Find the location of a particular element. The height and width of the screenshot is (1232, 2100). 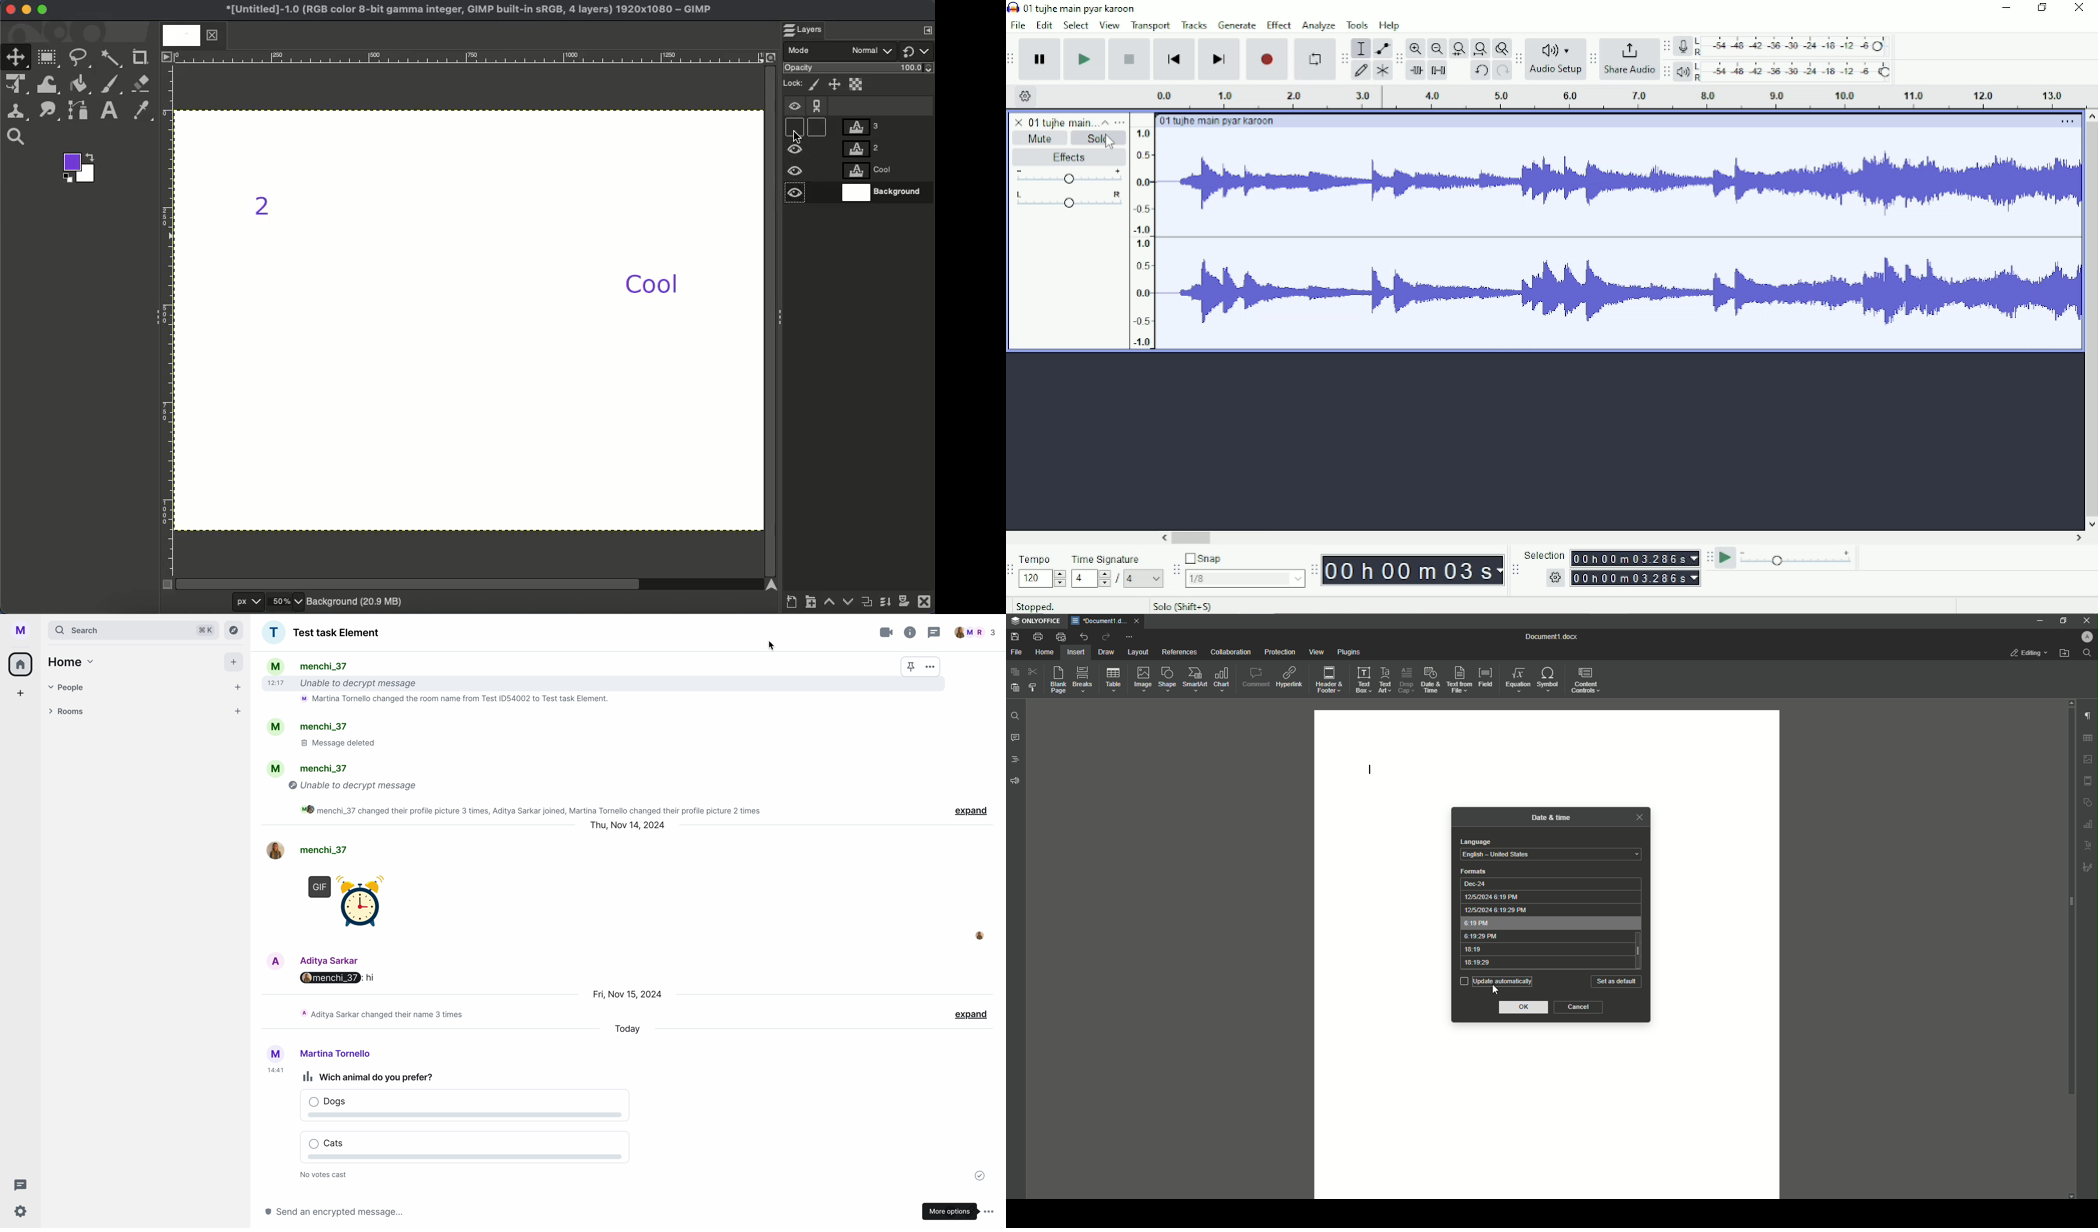

date & time is located at coordinates (1551, 816).